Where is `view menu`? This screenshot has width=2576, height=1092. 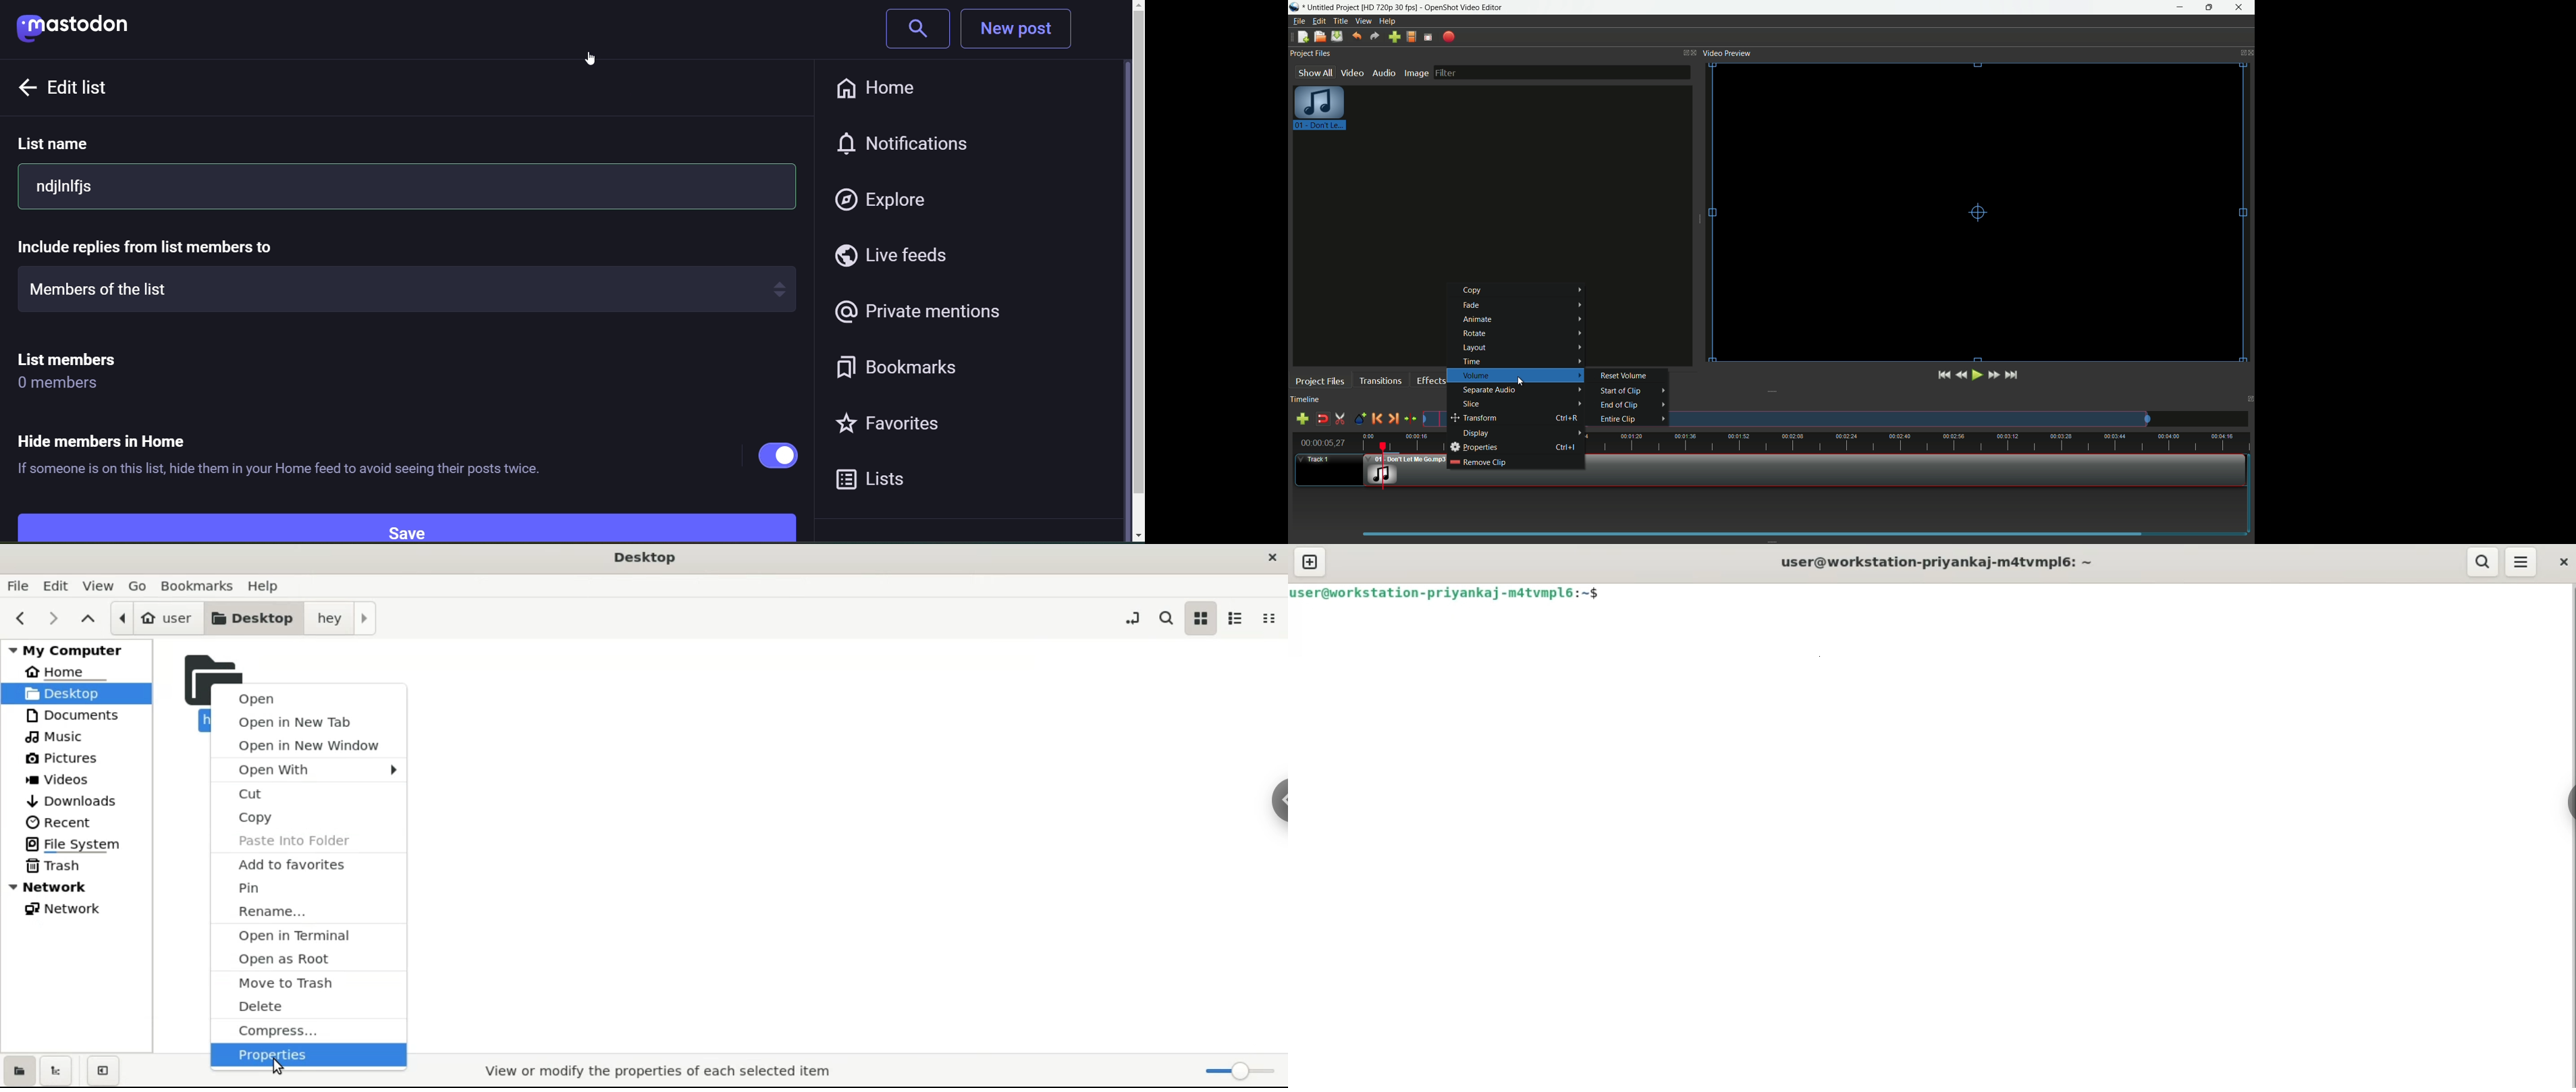 view menu is located at coordinates (1364, 22).